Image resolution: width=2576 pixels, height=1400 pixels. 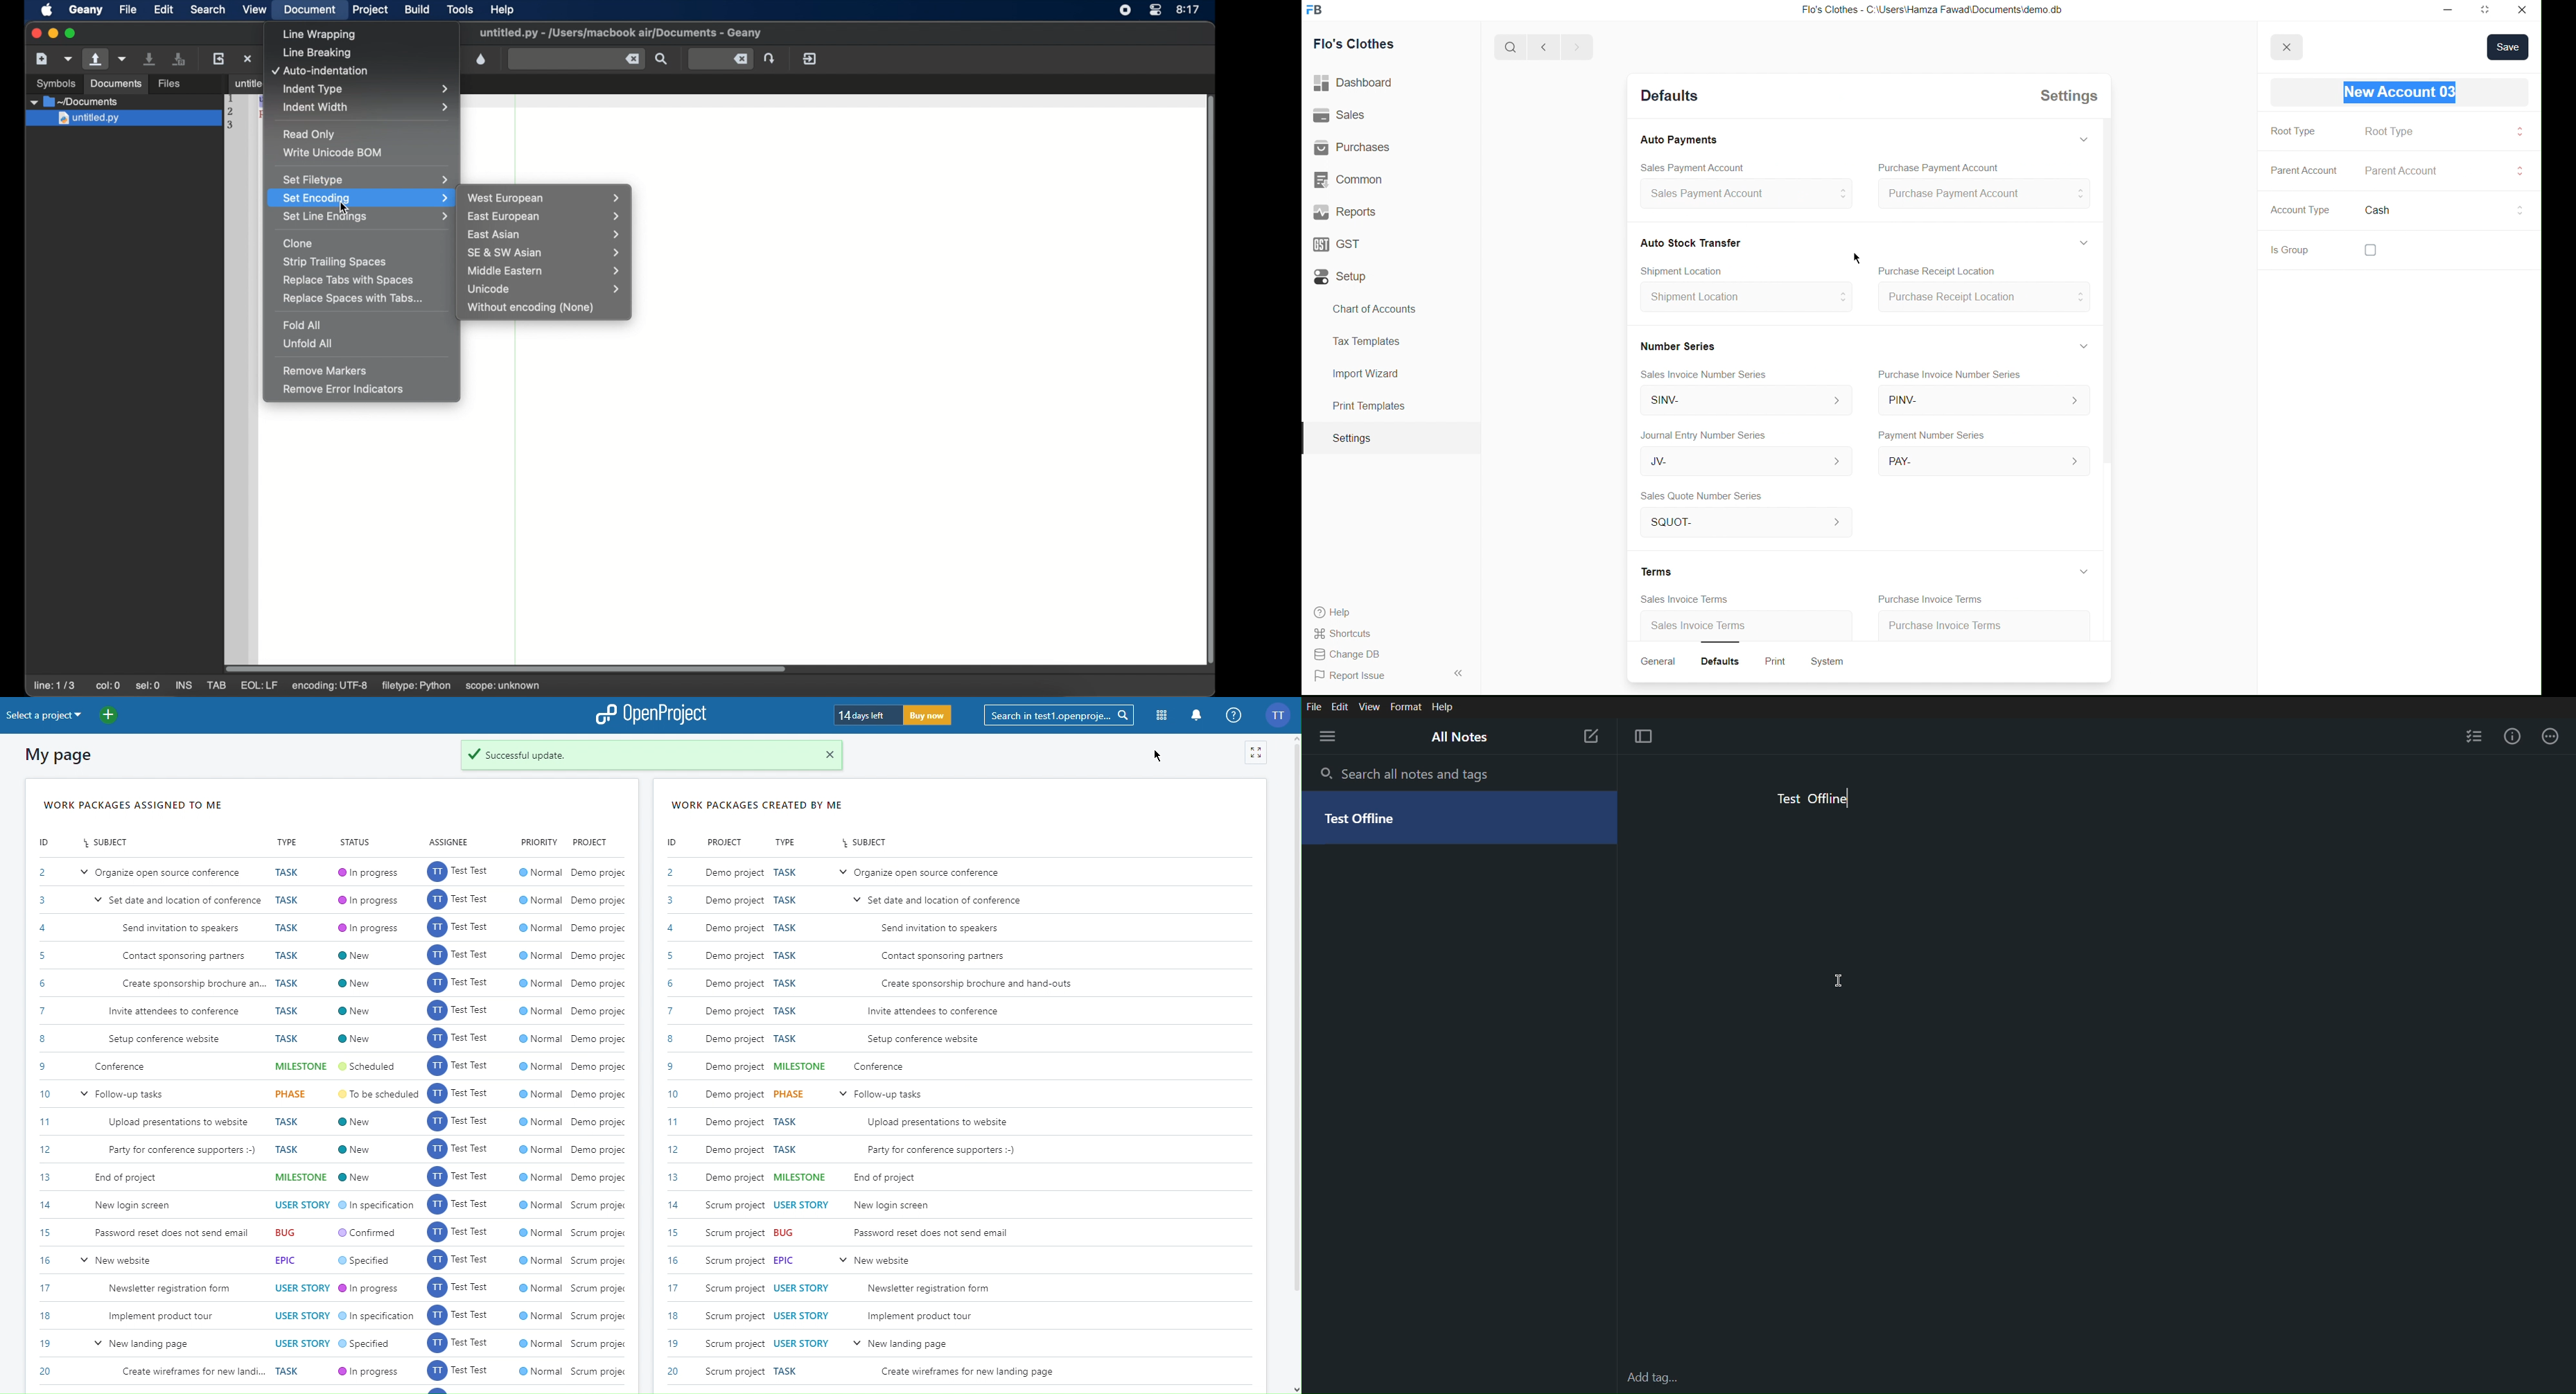 I want to click on Cash, so click(x=1692, y=242).